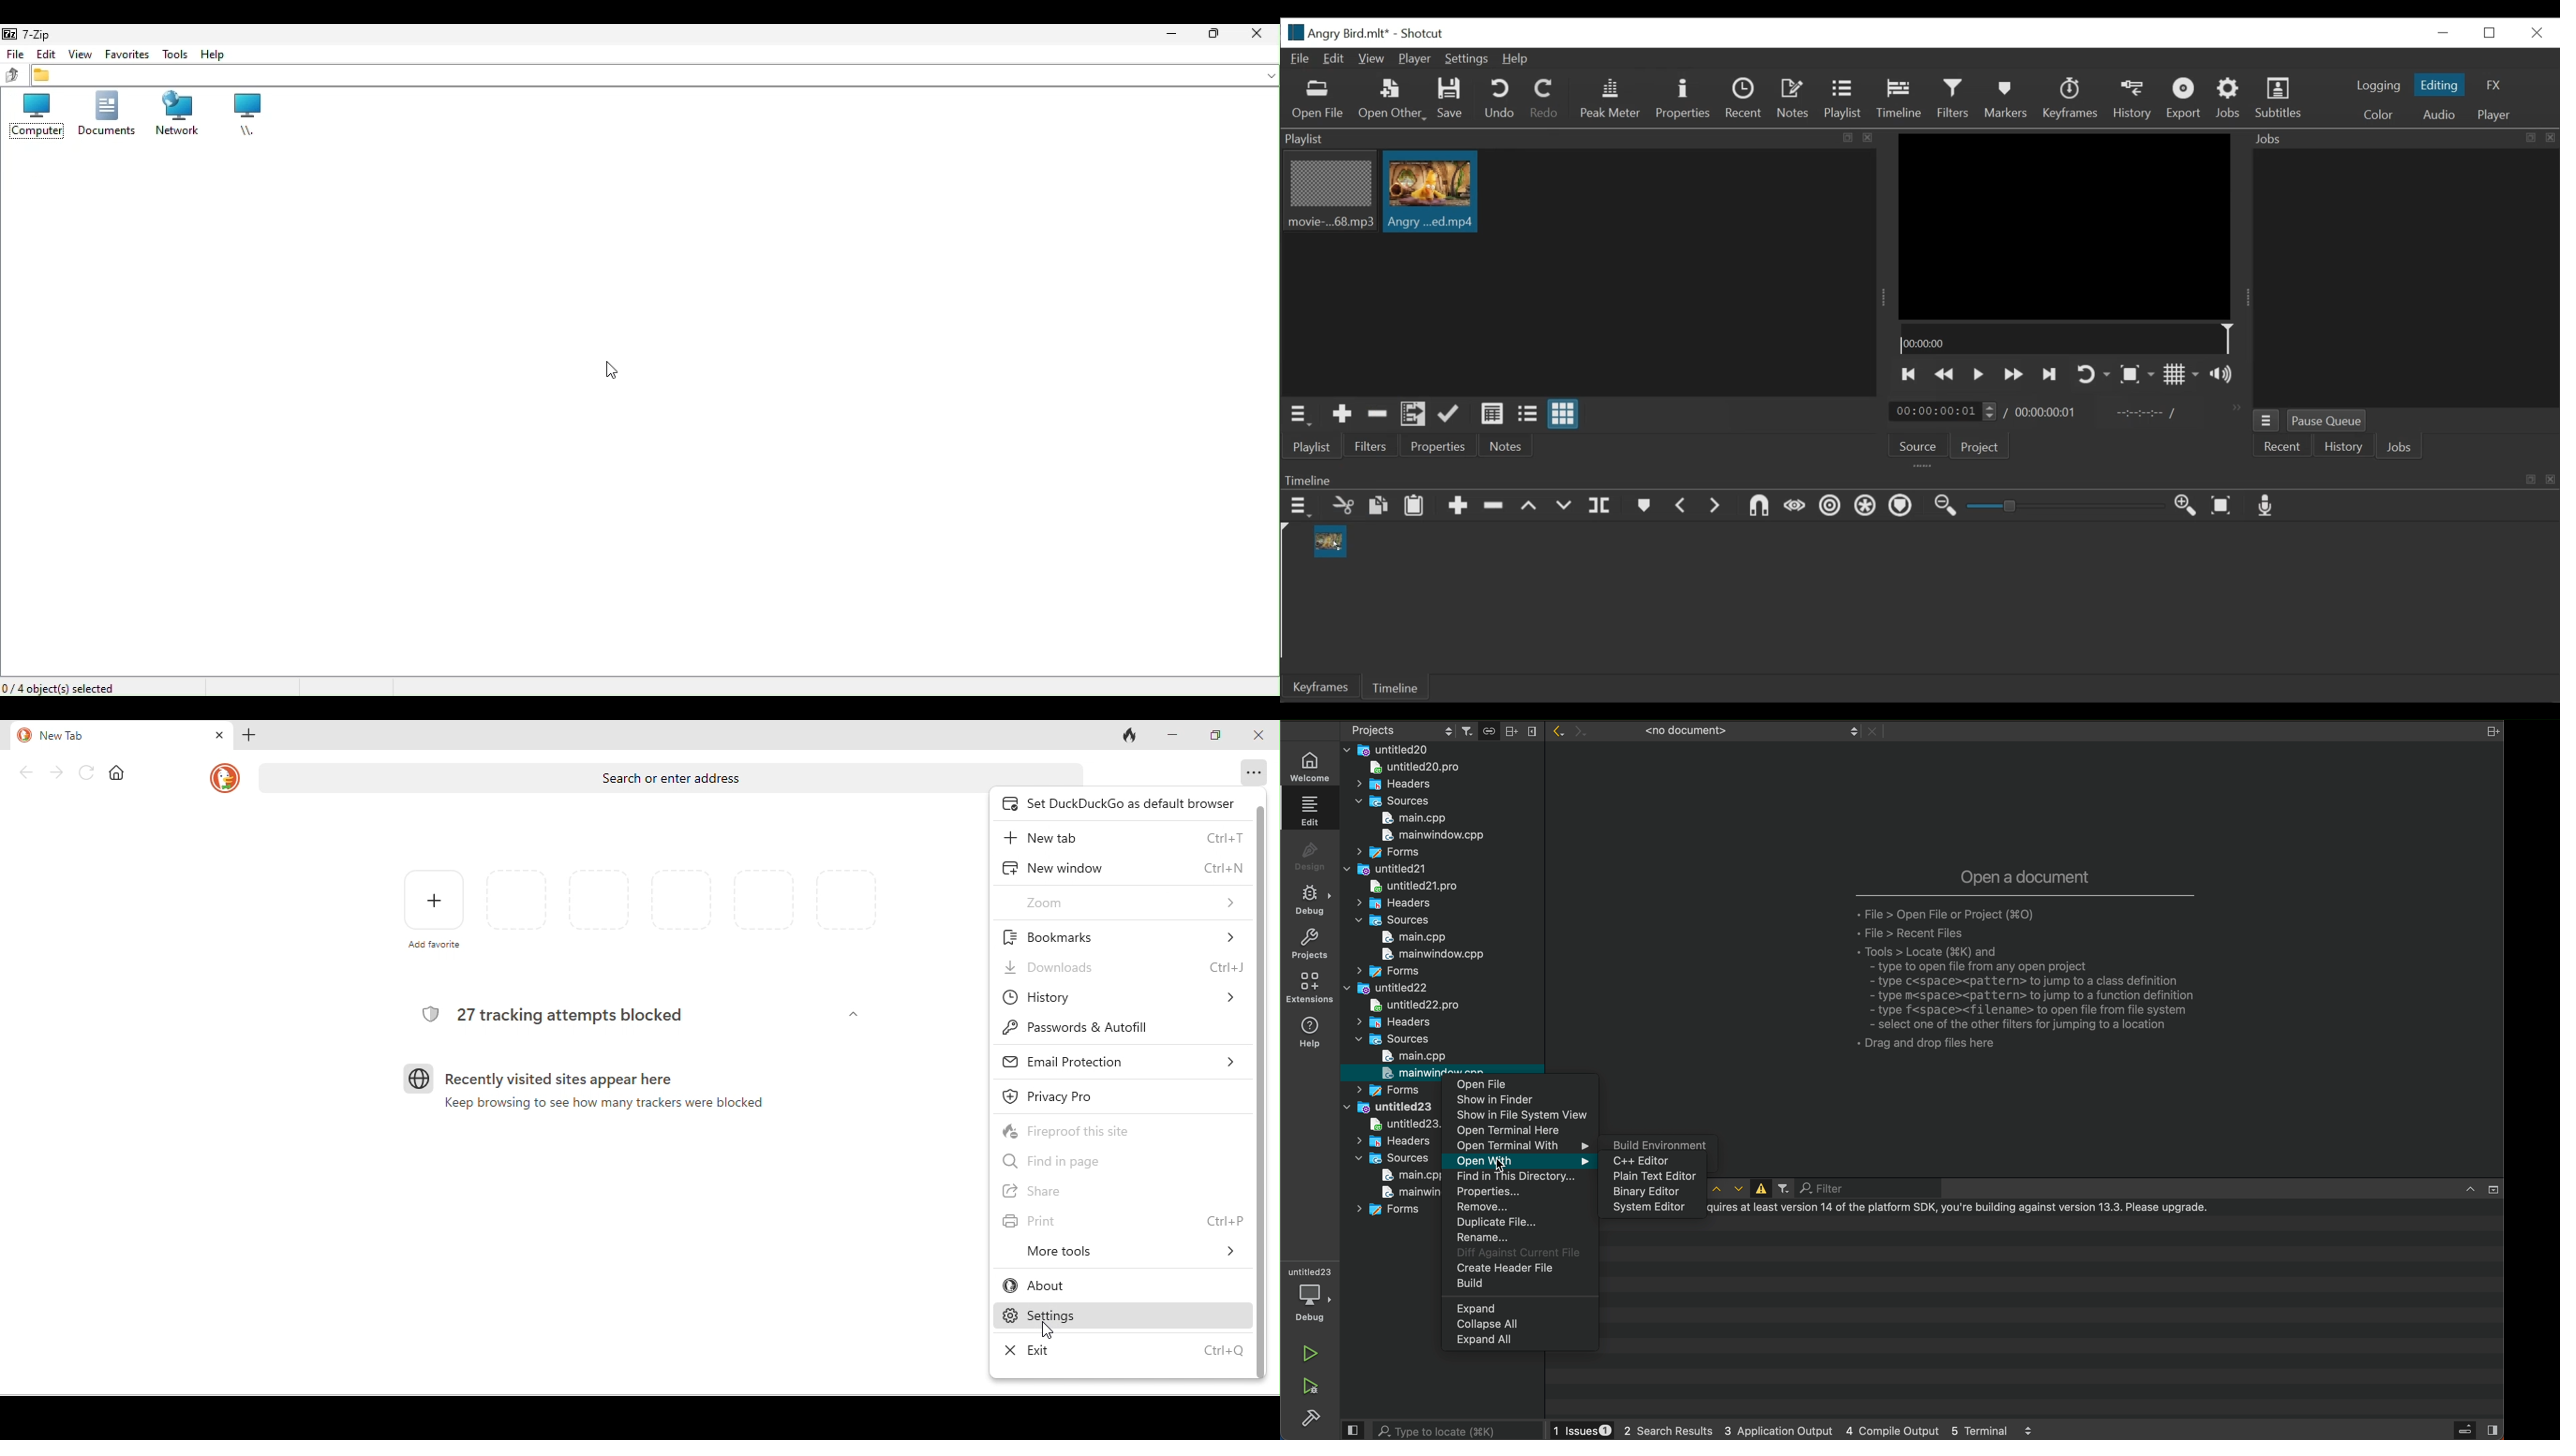 This screenshot has height=1456, width=2576. I want to click on Clip, so click(1430, 192).